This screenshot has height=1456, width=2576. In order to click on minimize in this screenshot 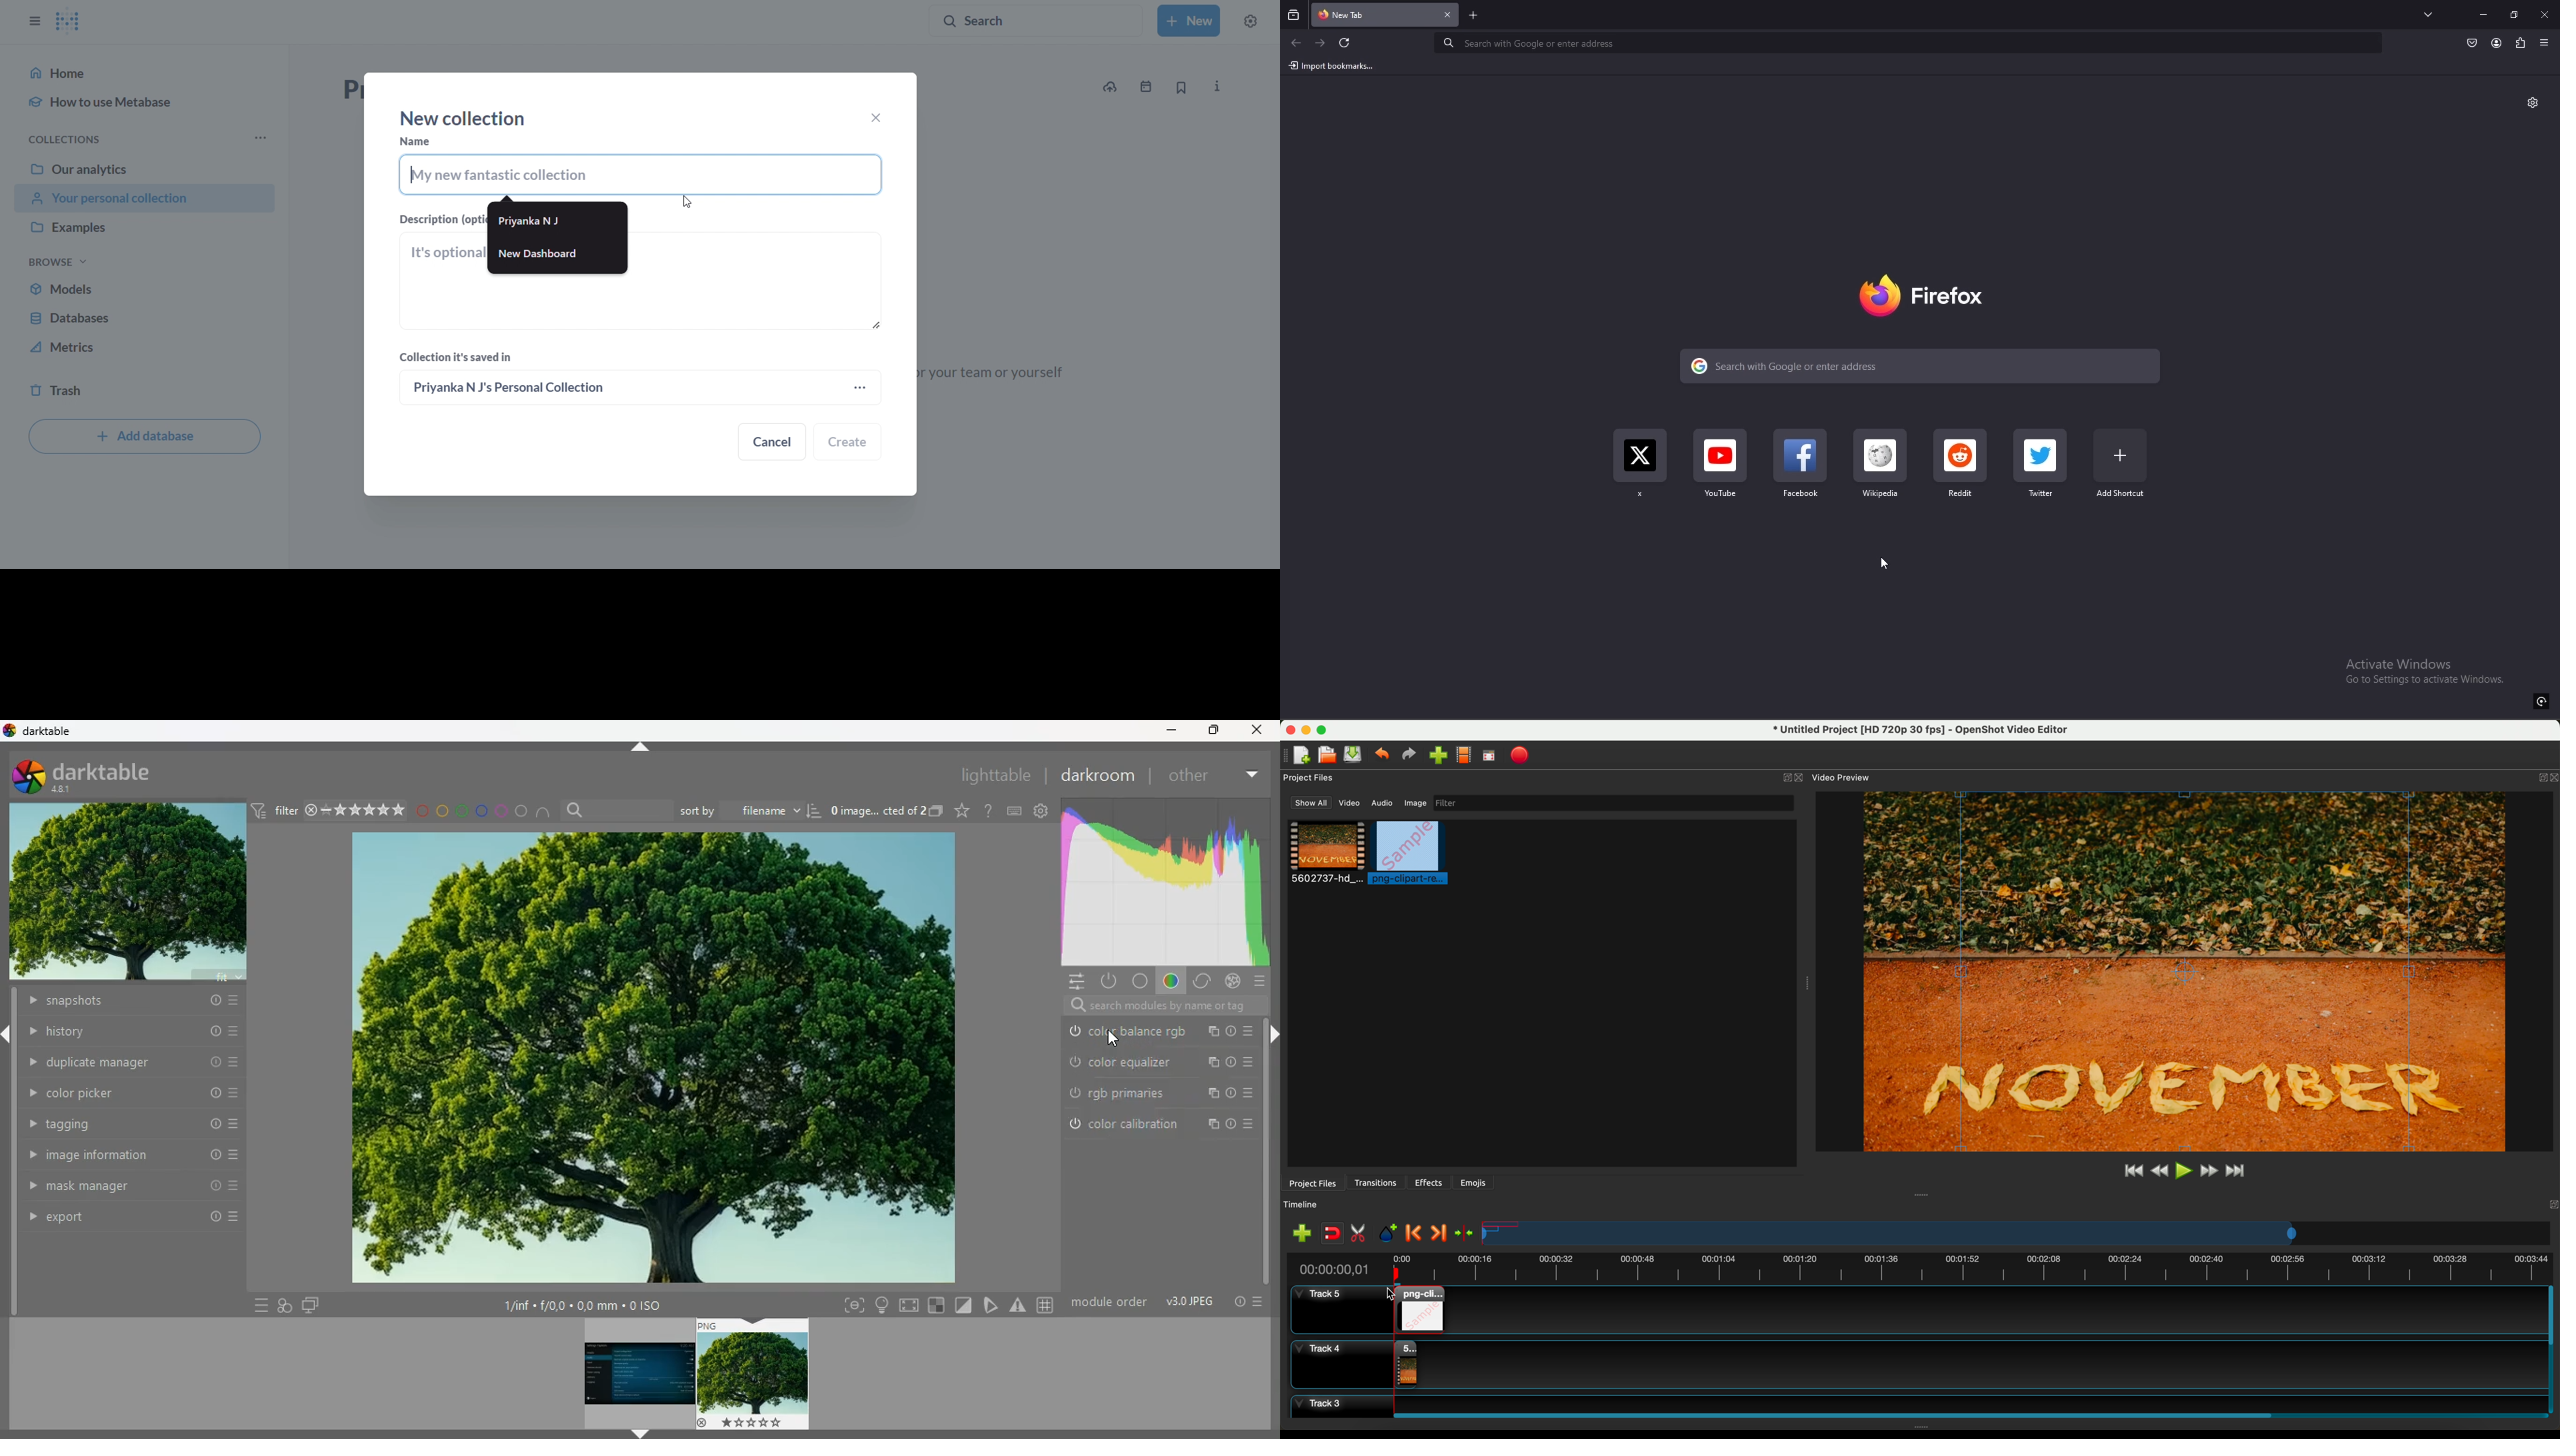, I will do `click(2484, 14)`.